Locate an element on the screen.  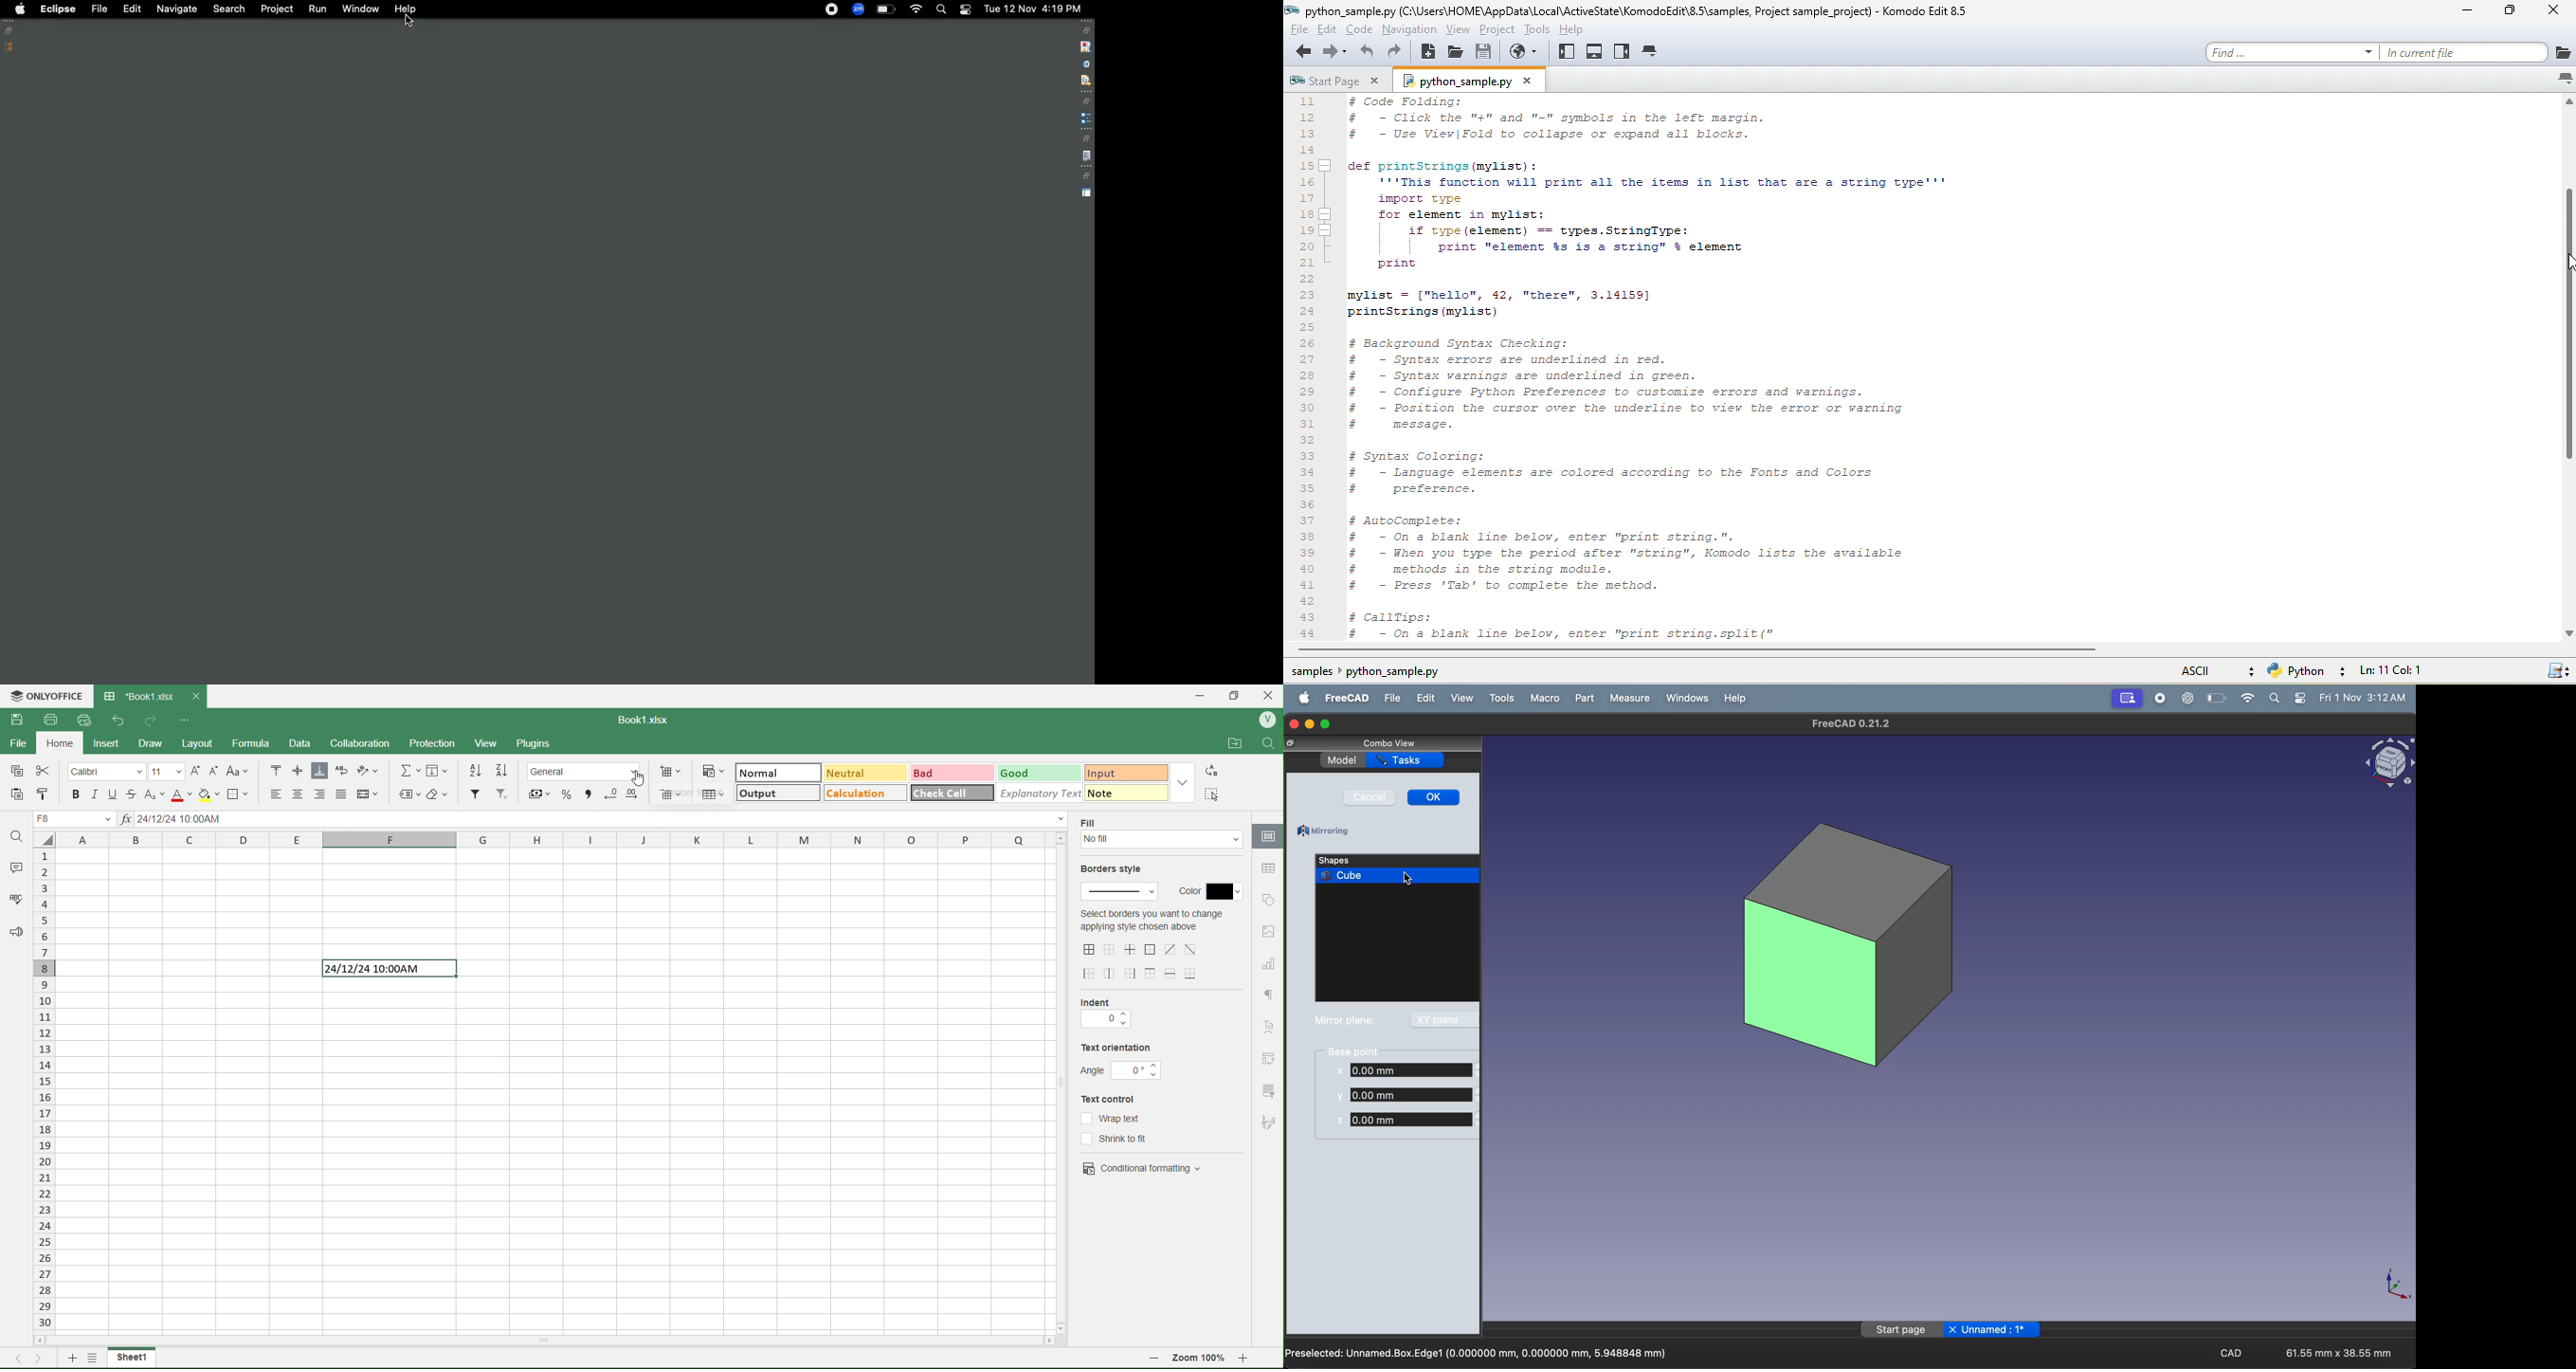
Neutral is located at coordinates (846, 773).